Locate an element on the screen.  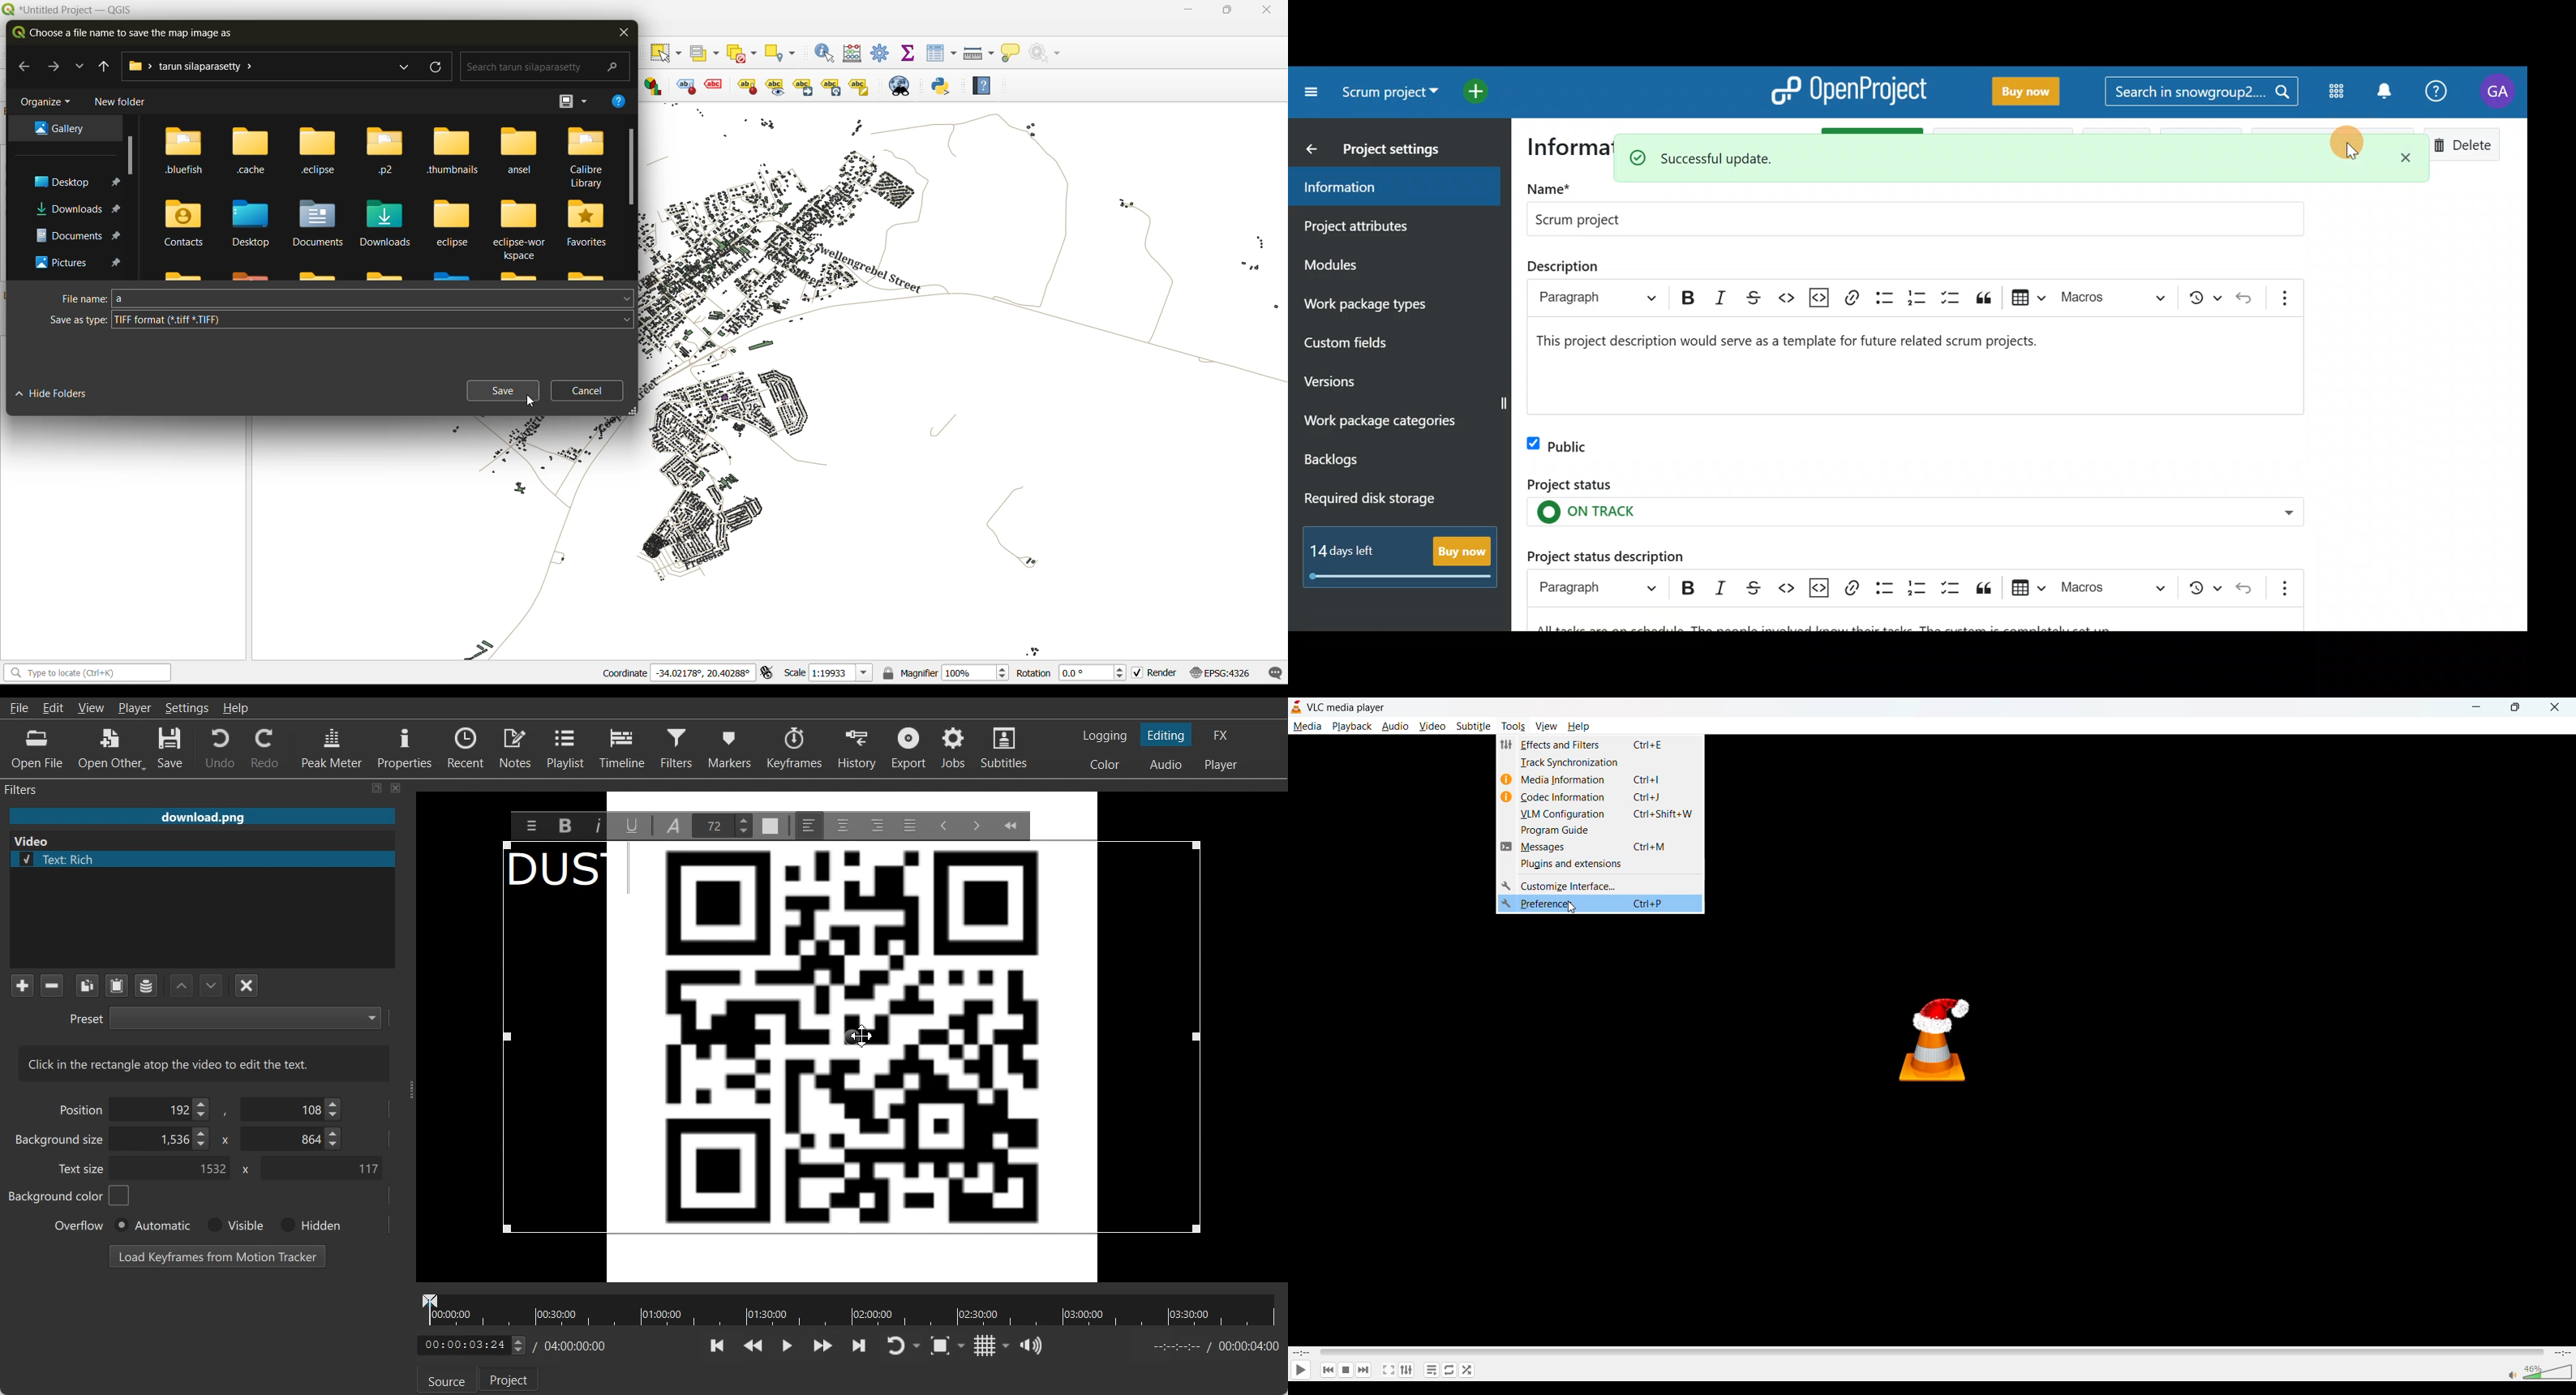
project description is located at coordinates (1801, 347).